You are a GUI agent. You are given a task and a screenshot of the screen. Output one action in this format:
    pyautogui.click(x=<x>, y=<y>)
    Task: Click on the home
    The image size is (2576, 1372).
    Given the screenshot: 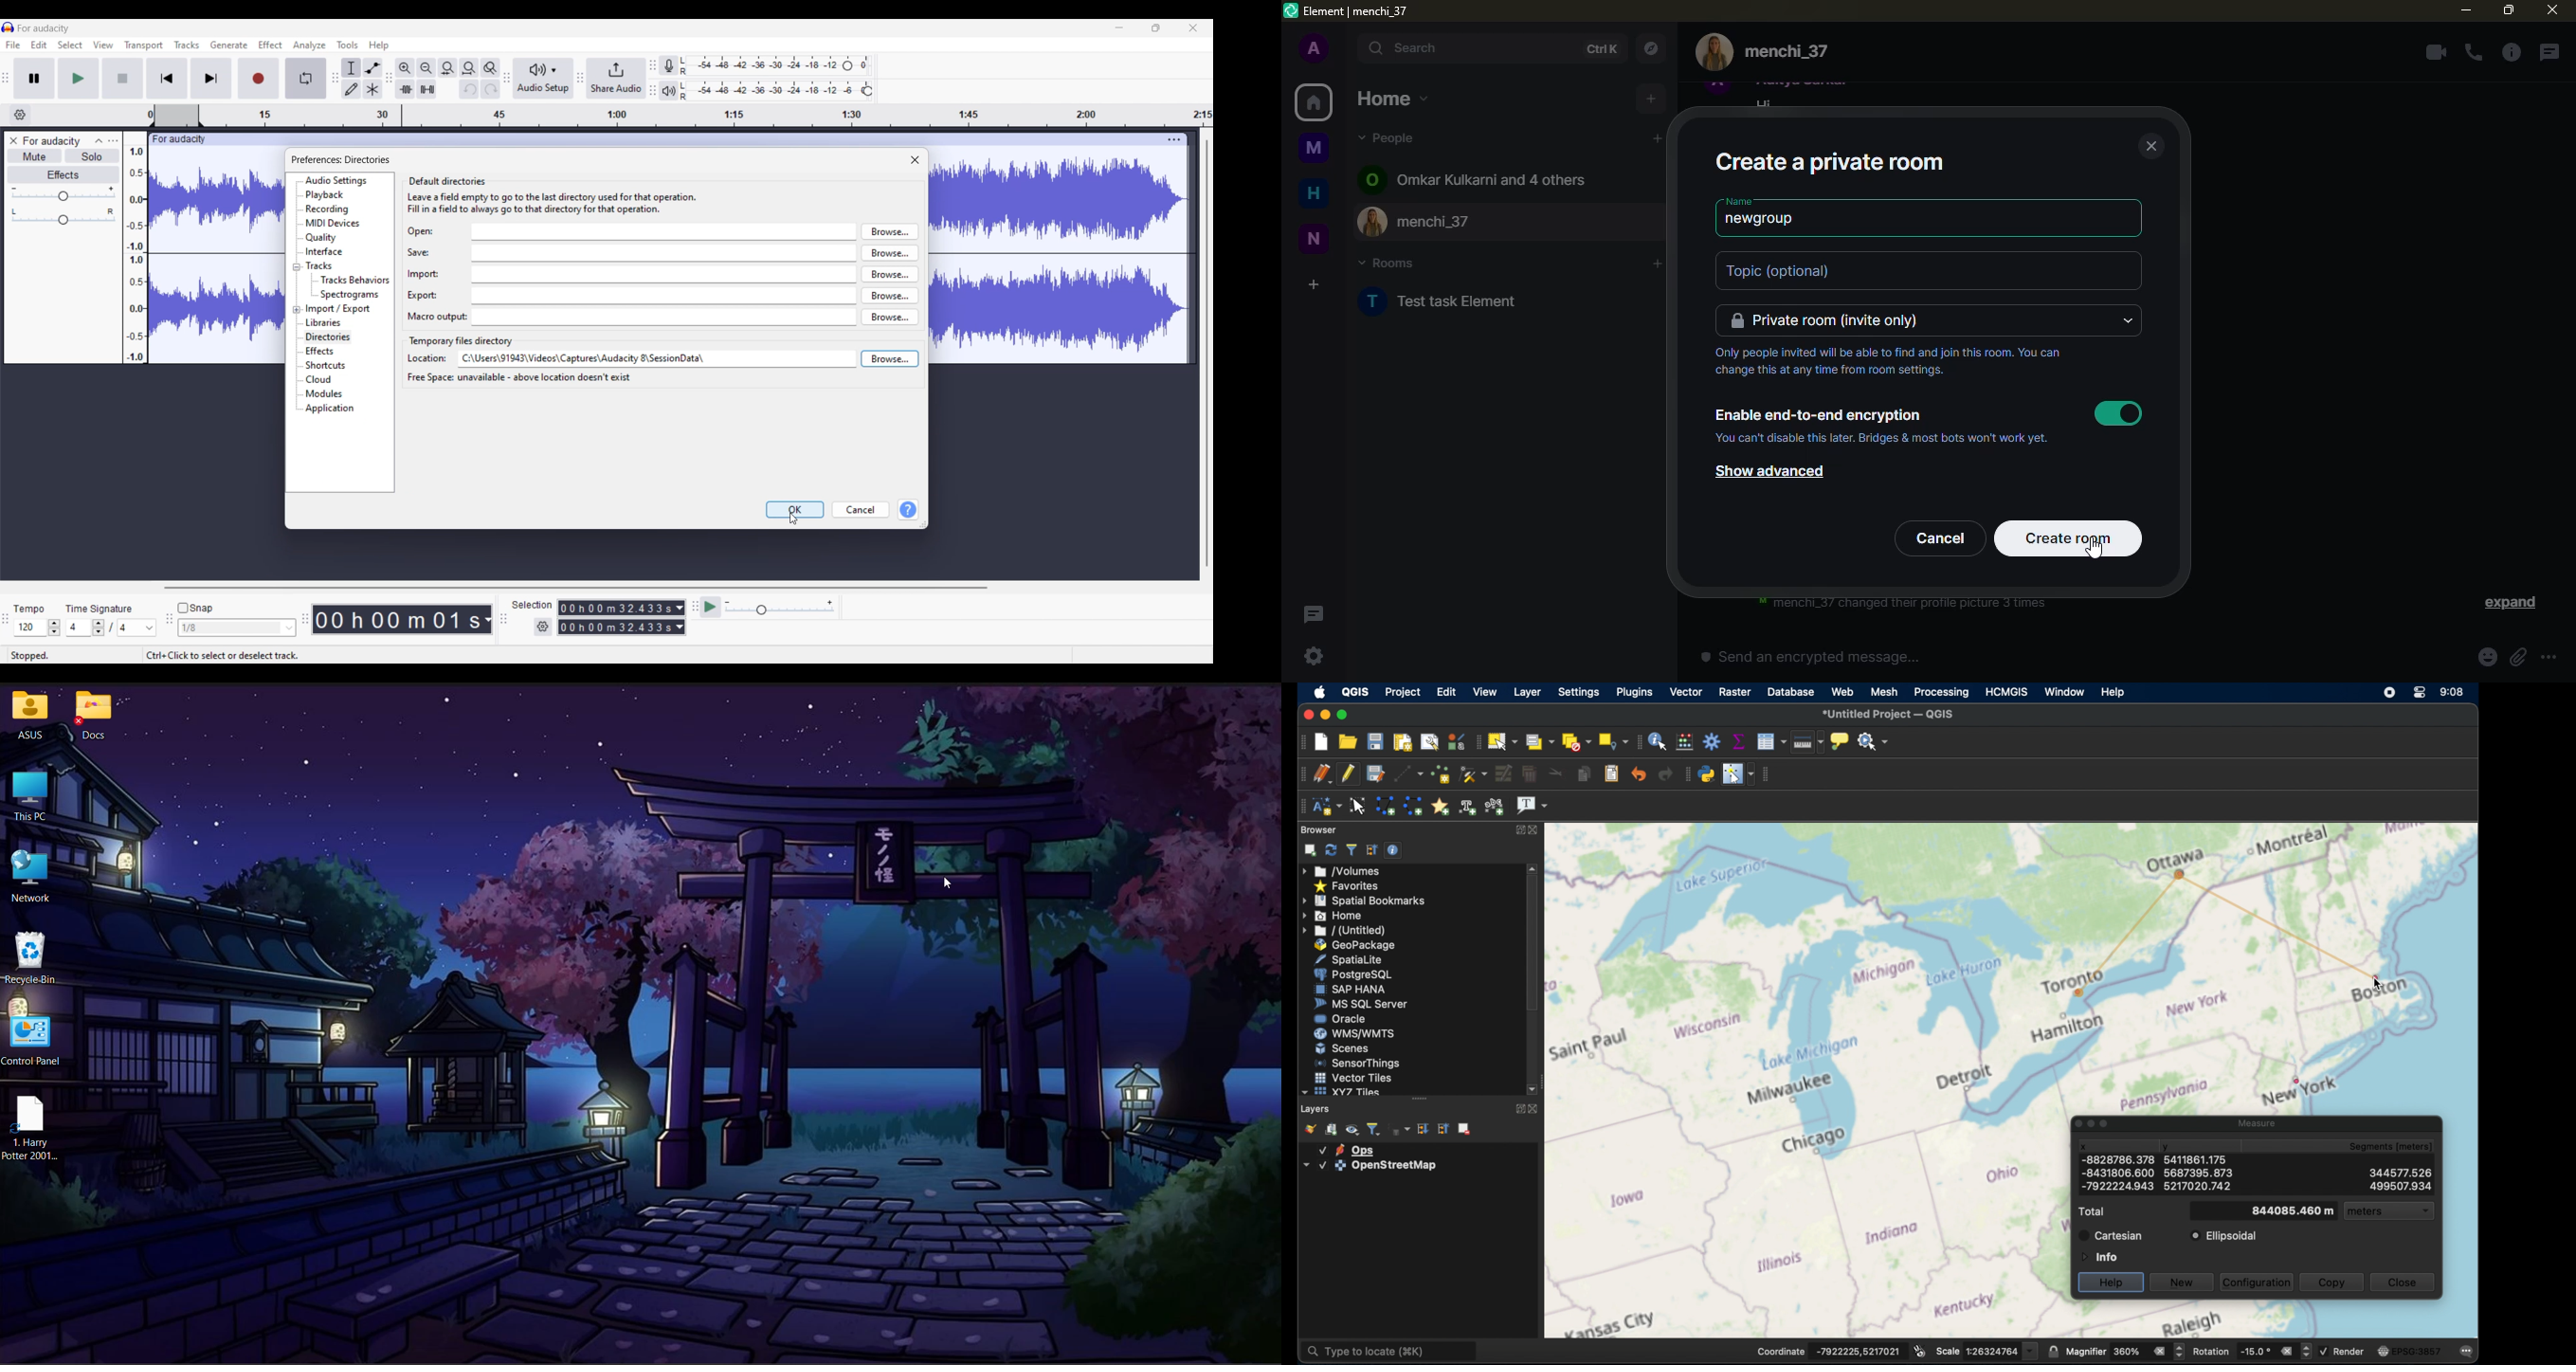 What is the action you would take?
    pyautogui.click(x=1314, y=102)
    